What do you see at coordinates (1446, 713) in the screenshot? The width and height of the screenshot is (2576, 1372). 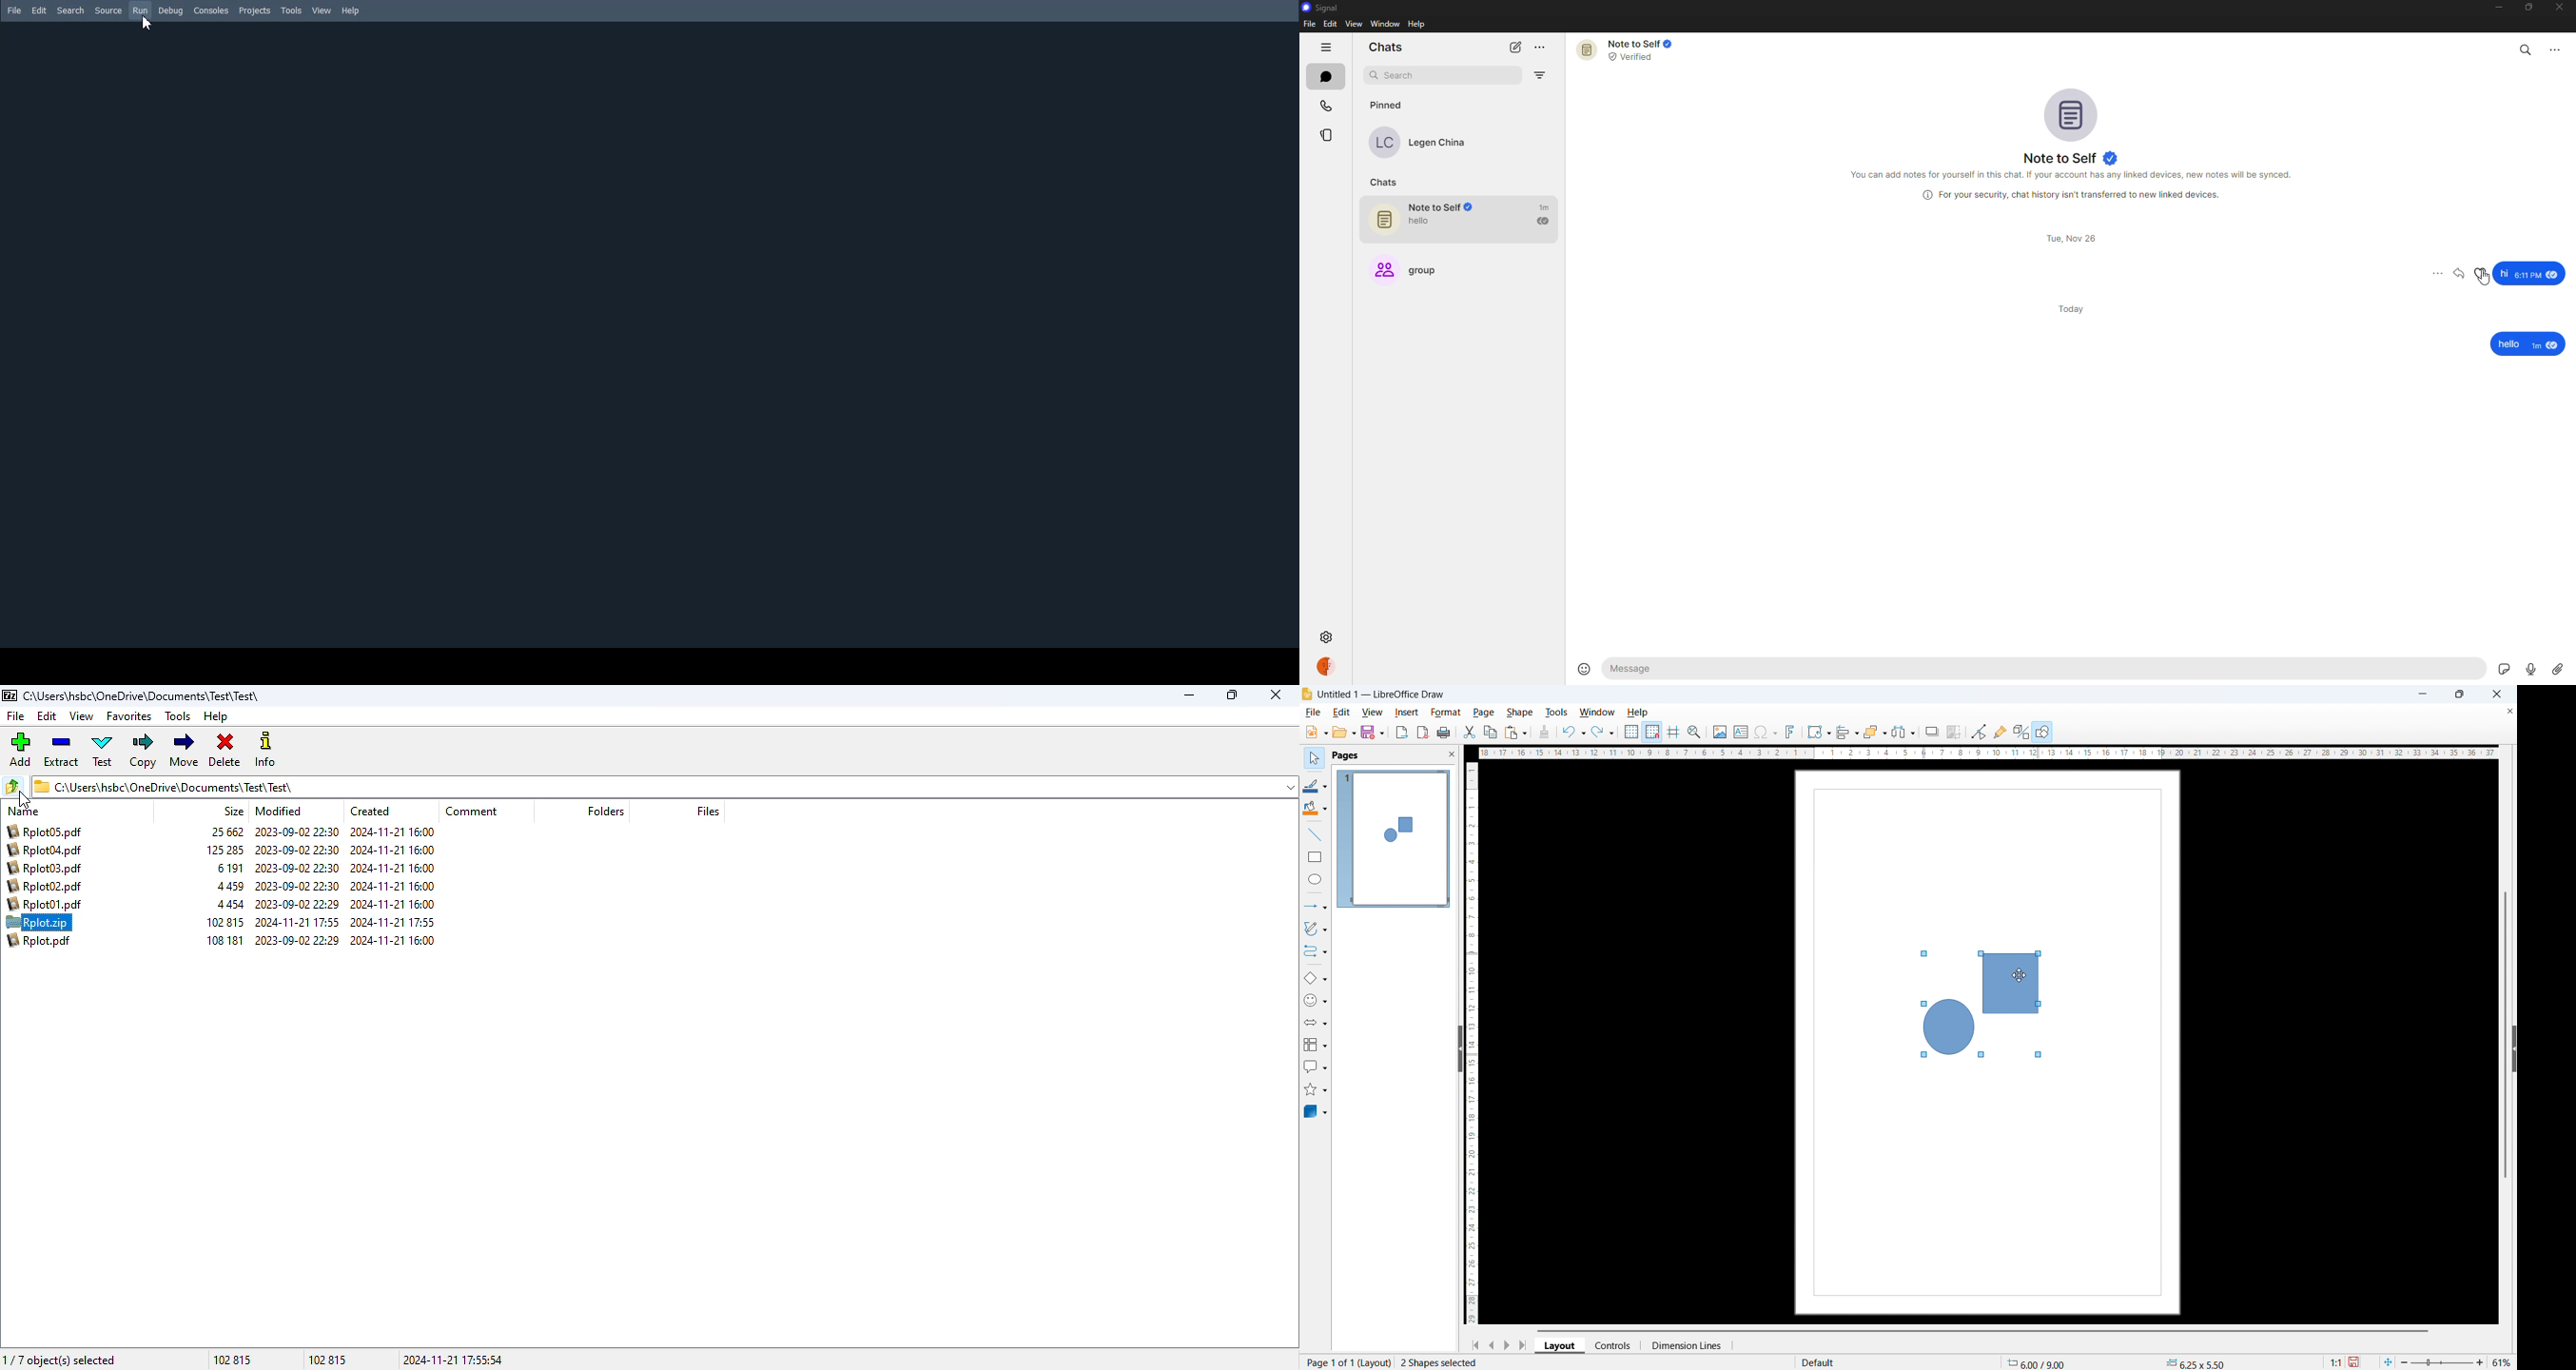 I see `format` at bounding box center [1446, 713].